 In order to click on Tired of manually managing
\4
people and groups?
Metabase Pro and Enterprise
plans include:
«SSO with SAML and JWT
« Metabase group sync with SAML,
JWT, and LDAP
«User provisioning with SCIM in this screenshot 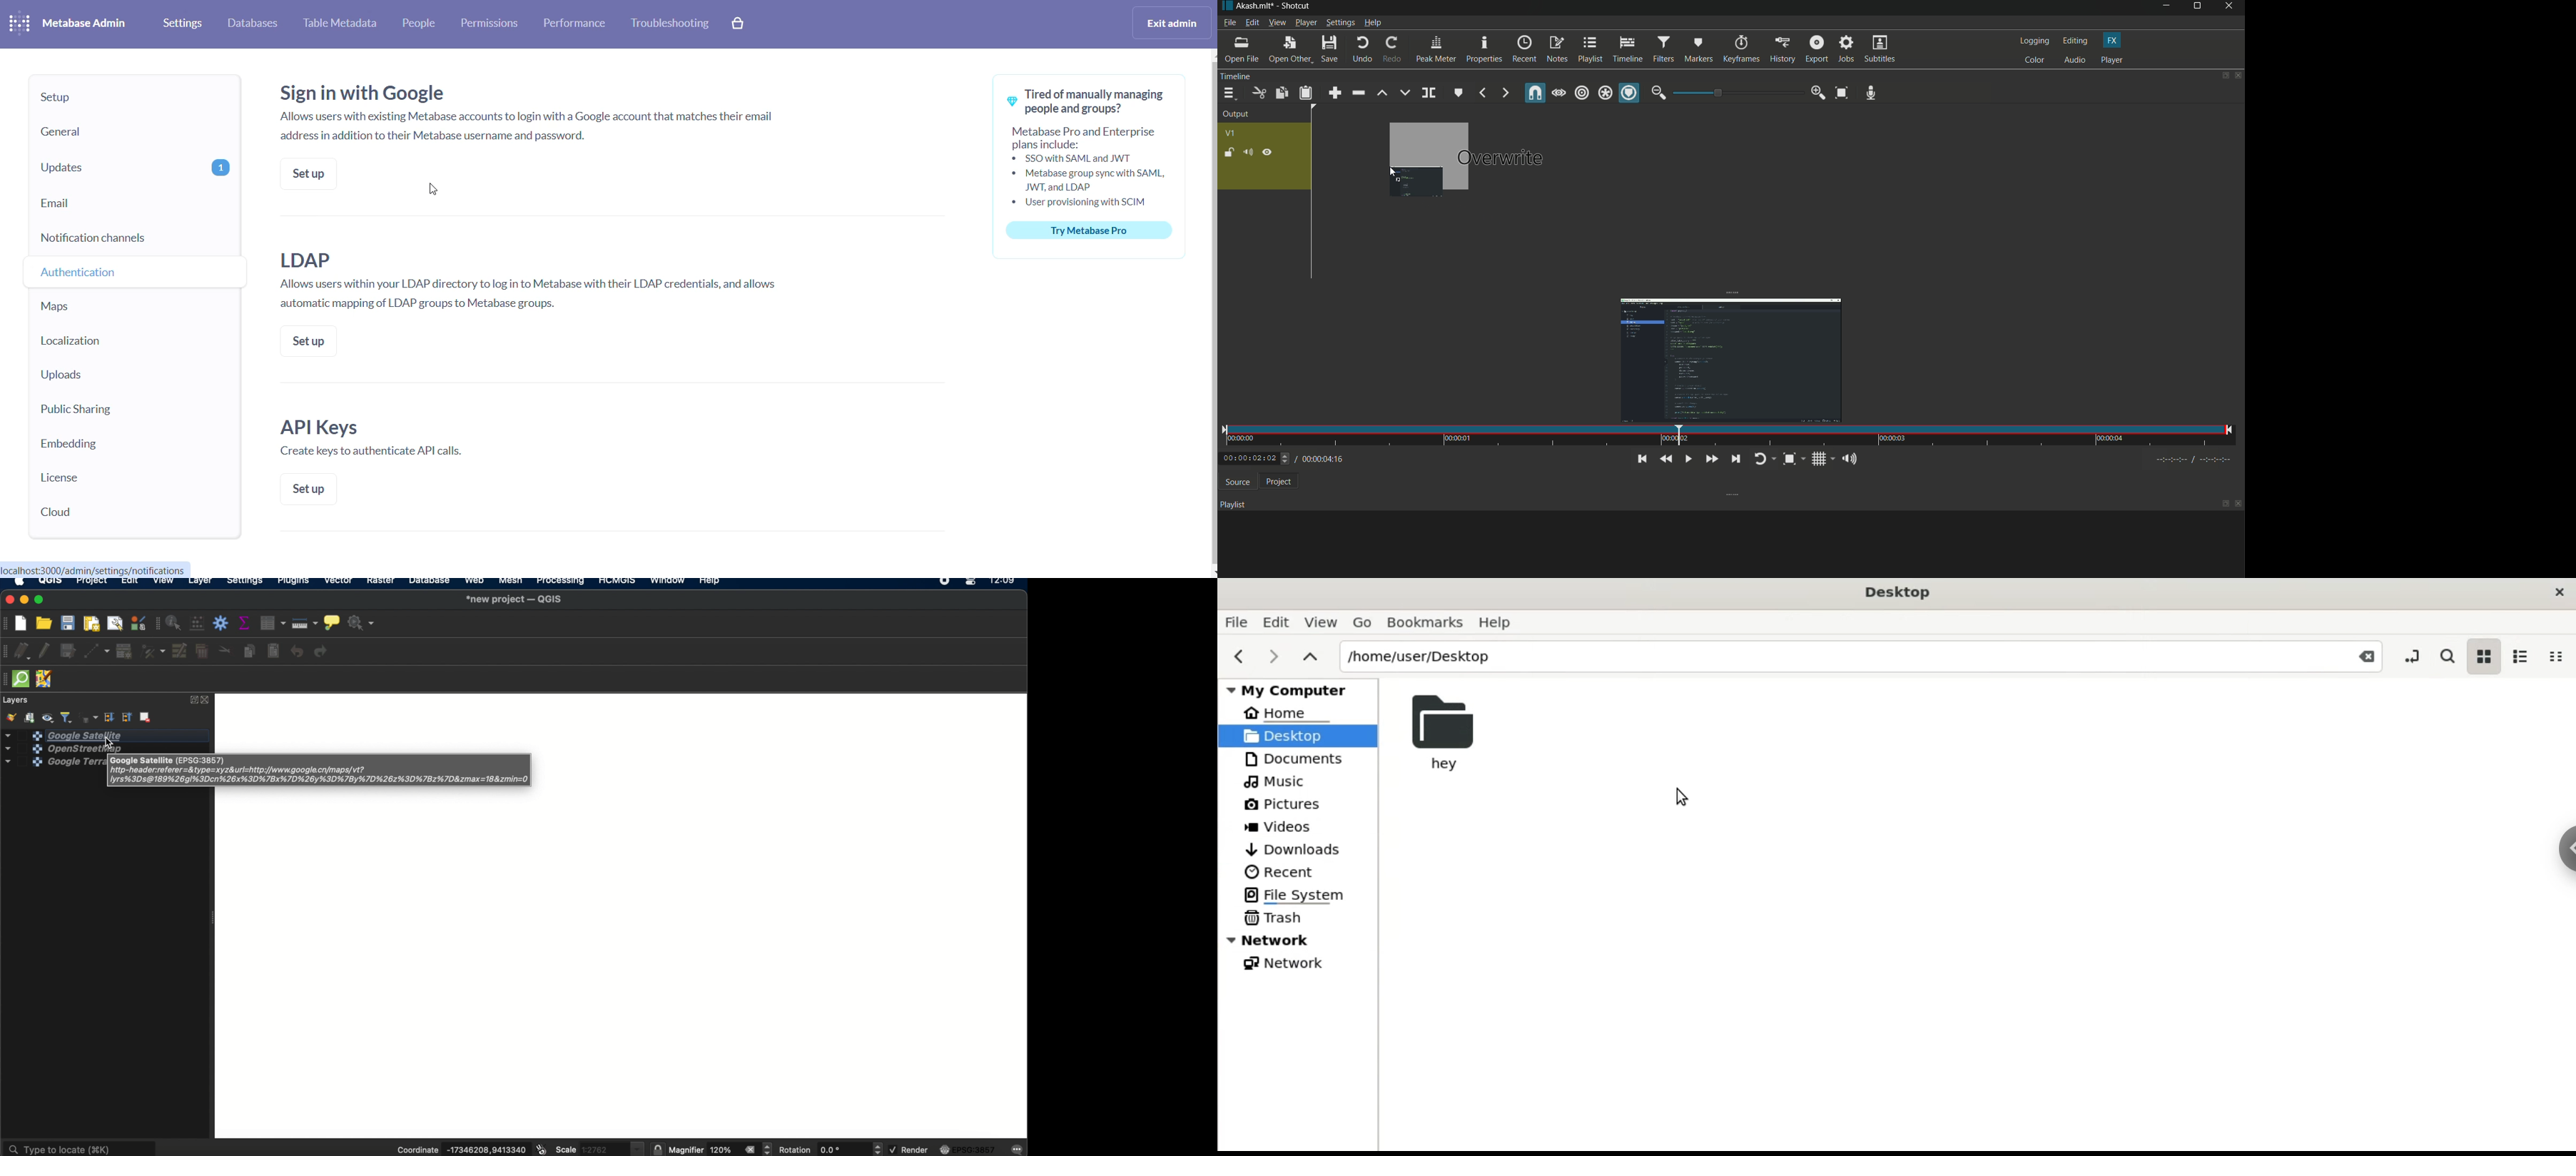, I will do `click(1091, 144)`.